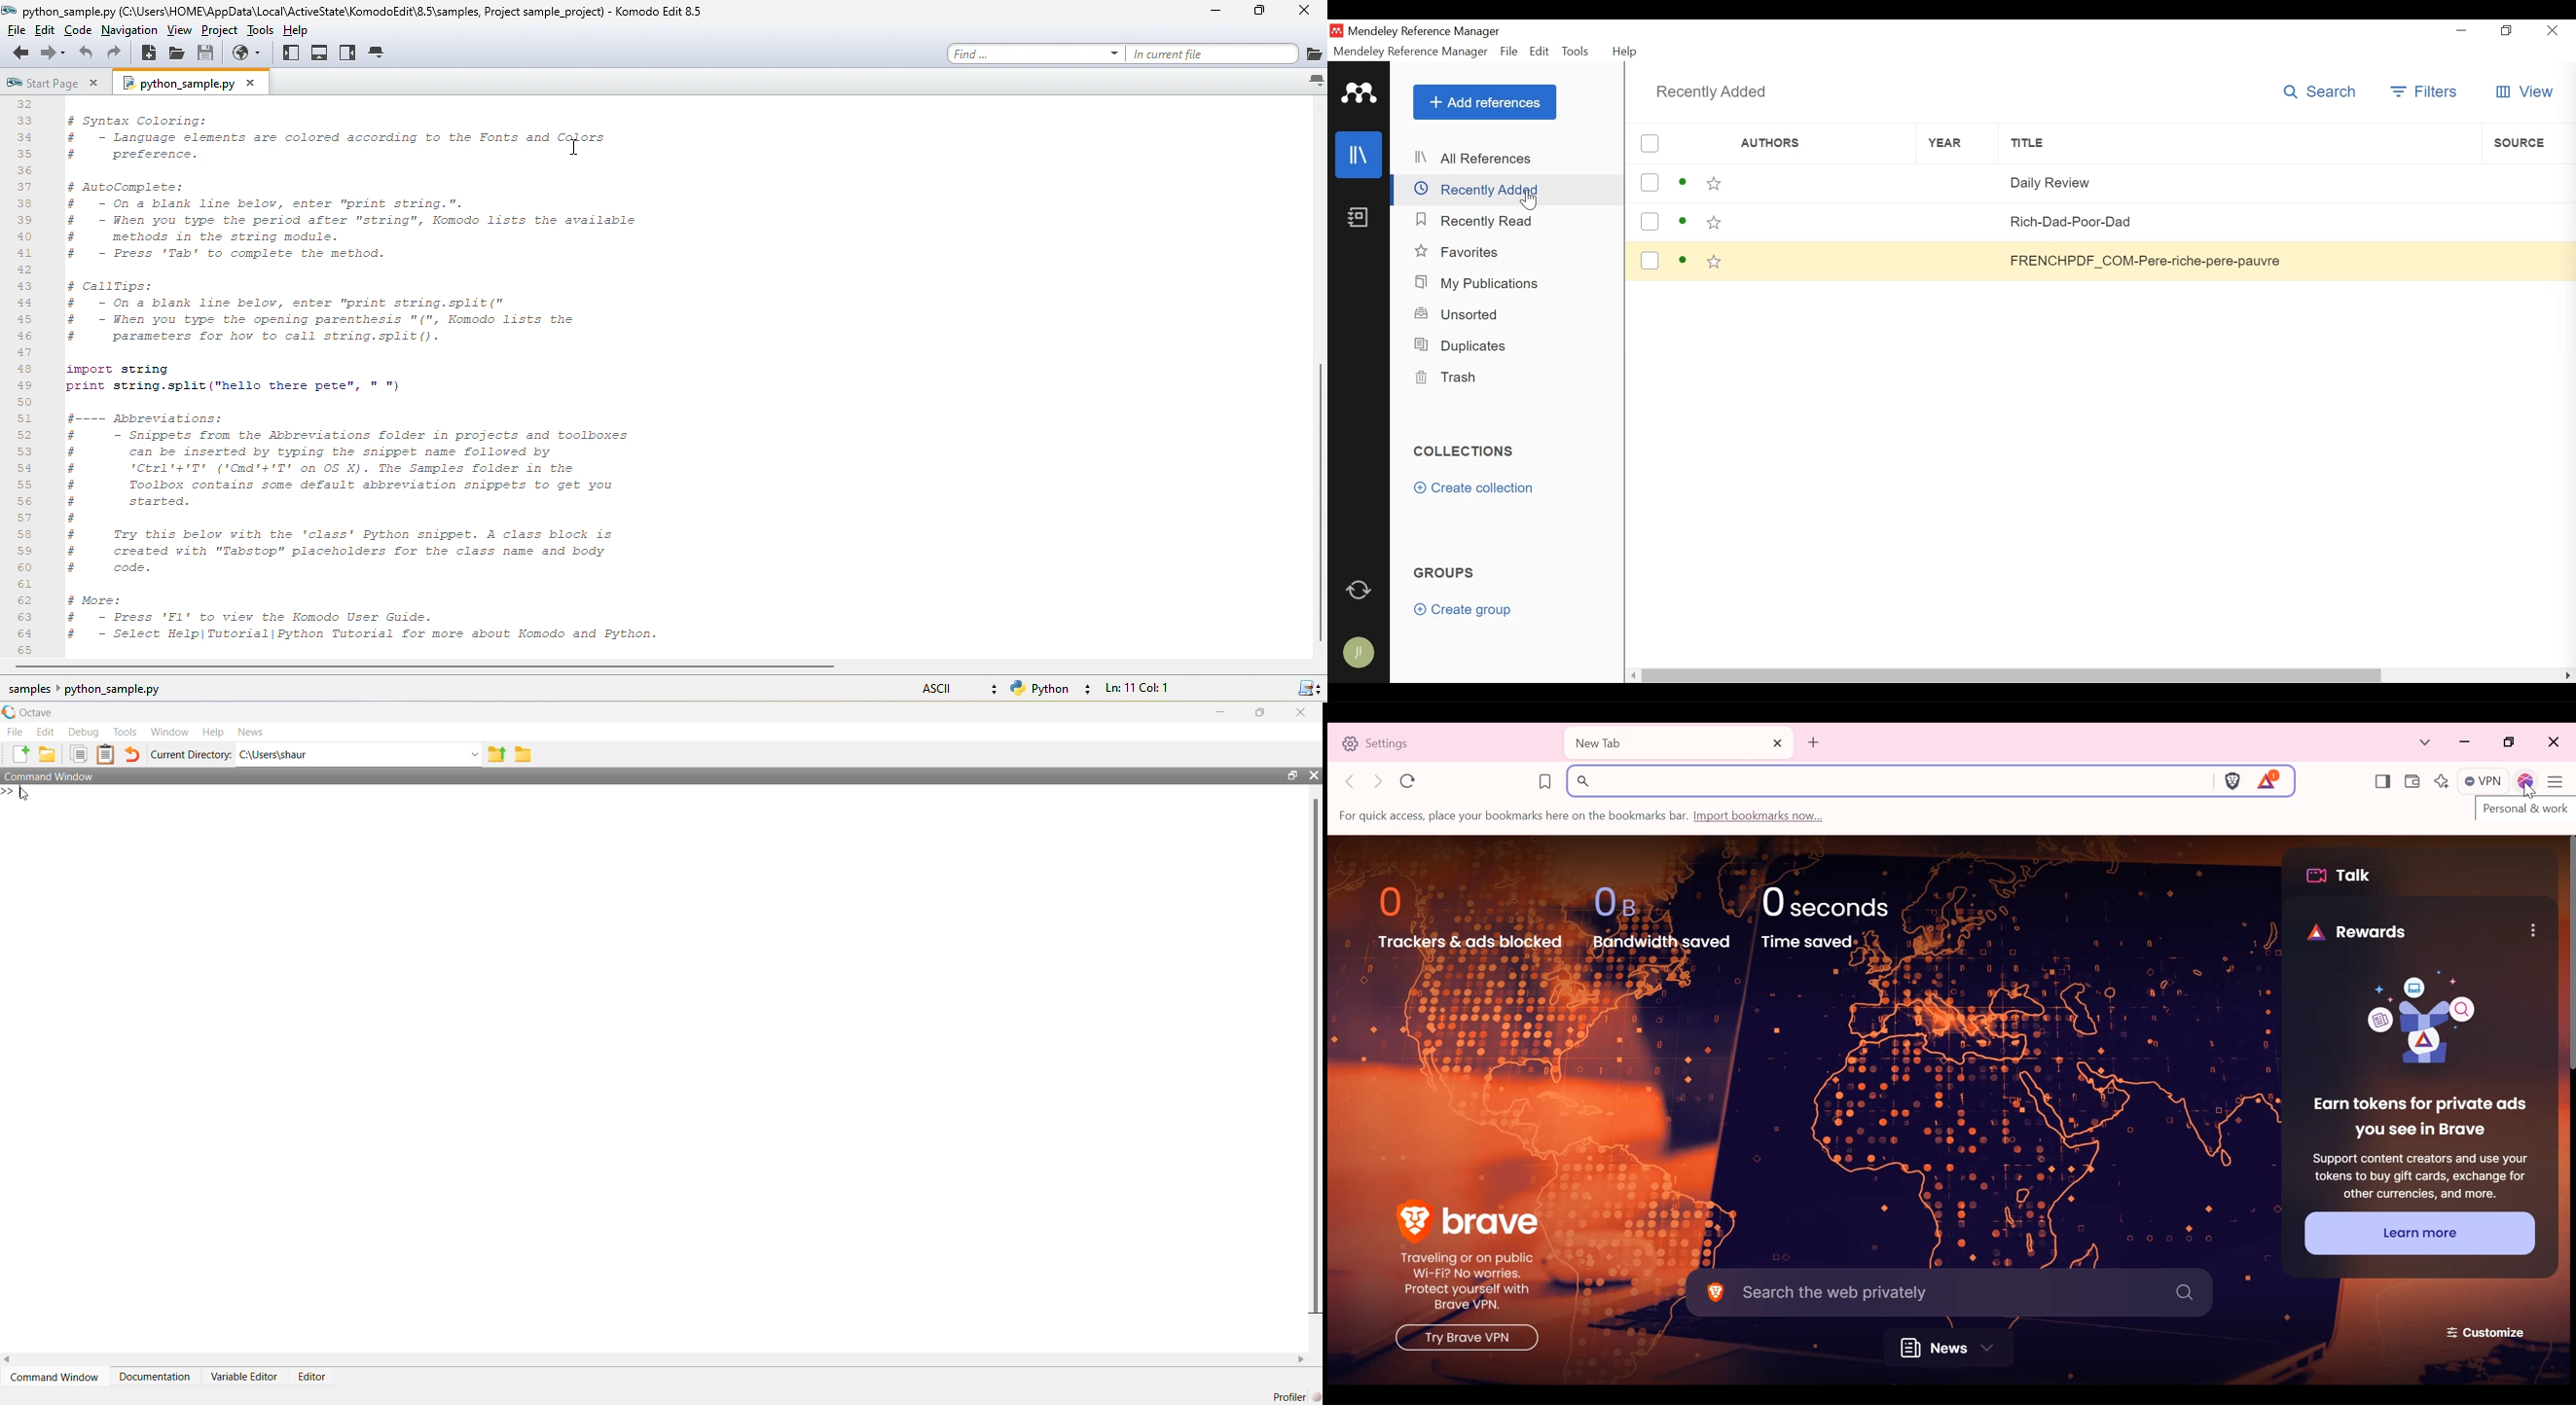  Describe the element at coordinates (1478, 221) in the screenshot. I see `Recently Read` at that location.